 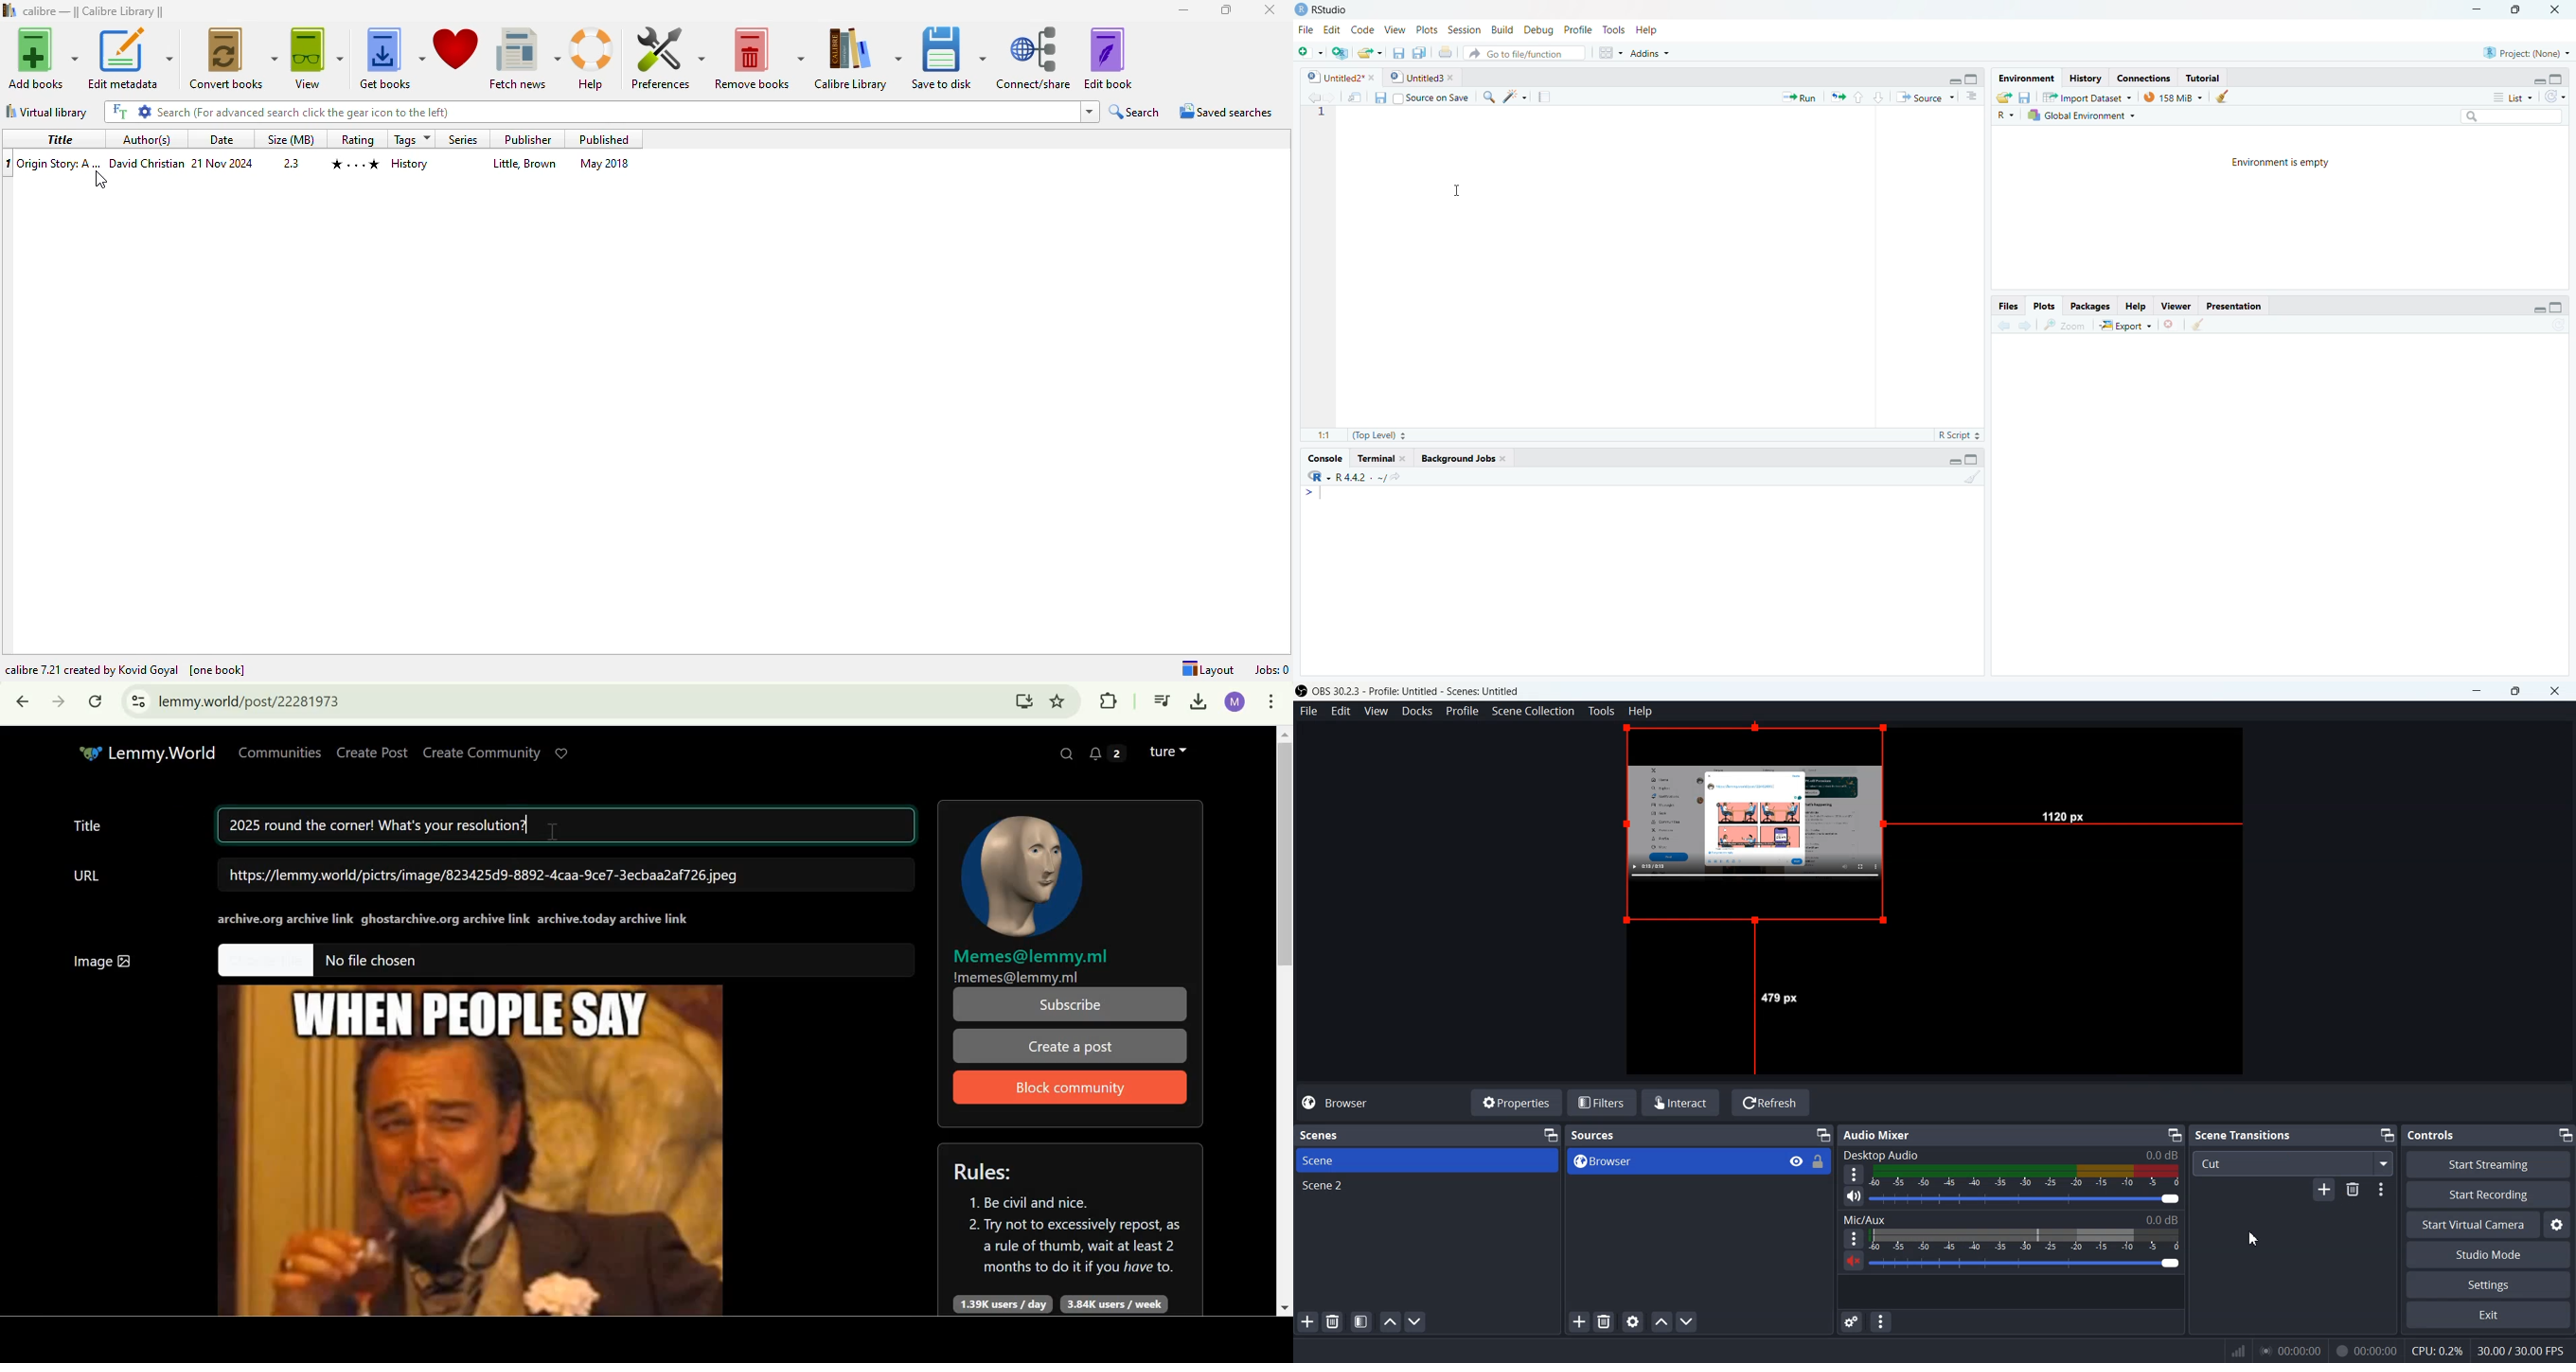 What do you see at coordinates (1426, 27) in the screenshot?
I see `Plots` at bounding box center [1426, 27].